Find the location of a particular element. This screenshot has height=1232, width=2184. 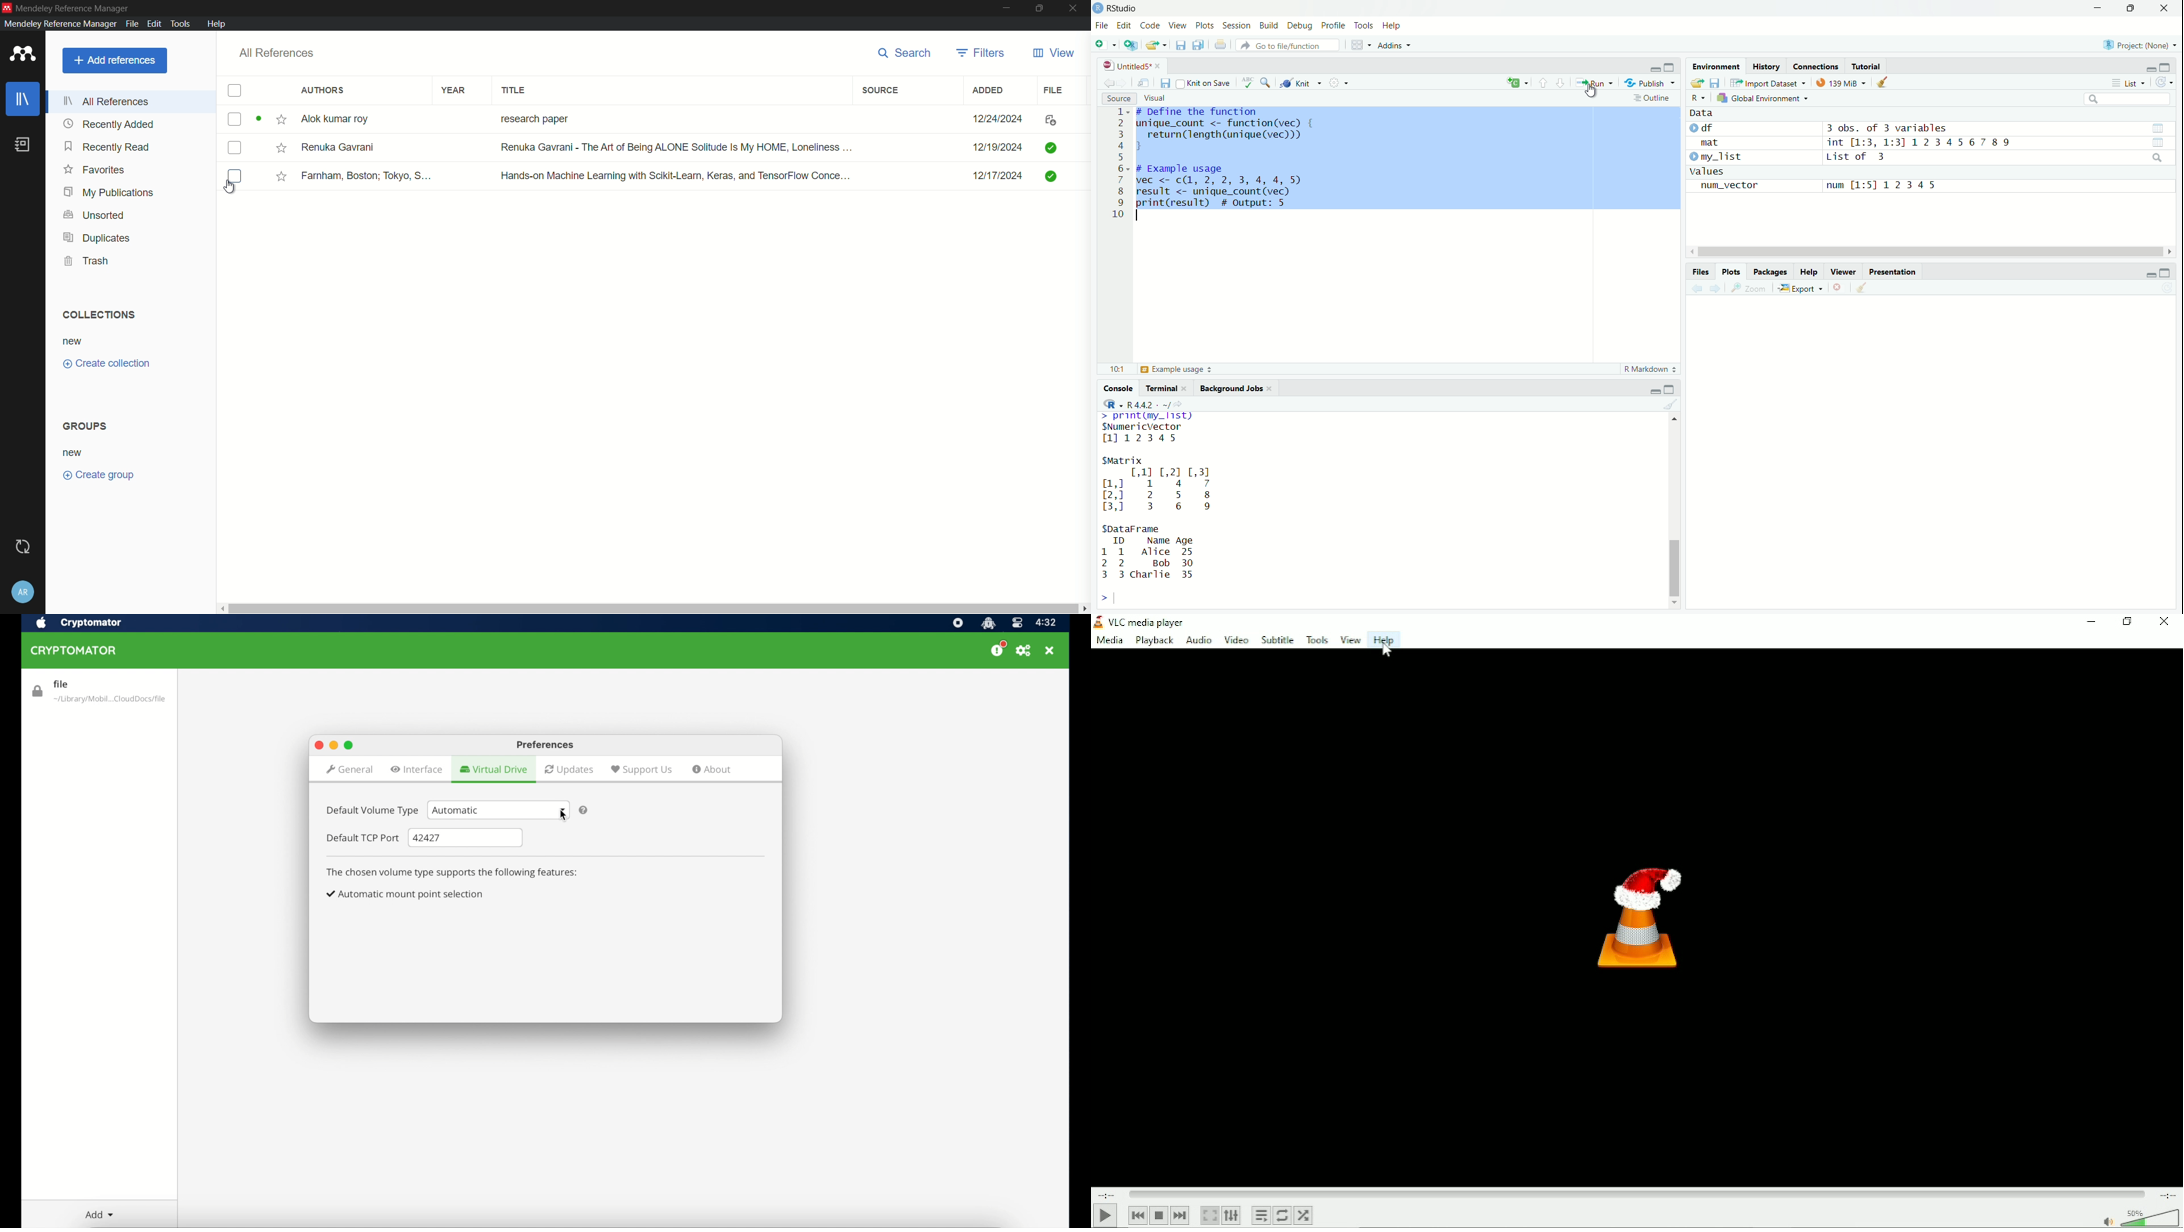

new file is located at coordinates (1101, 43).